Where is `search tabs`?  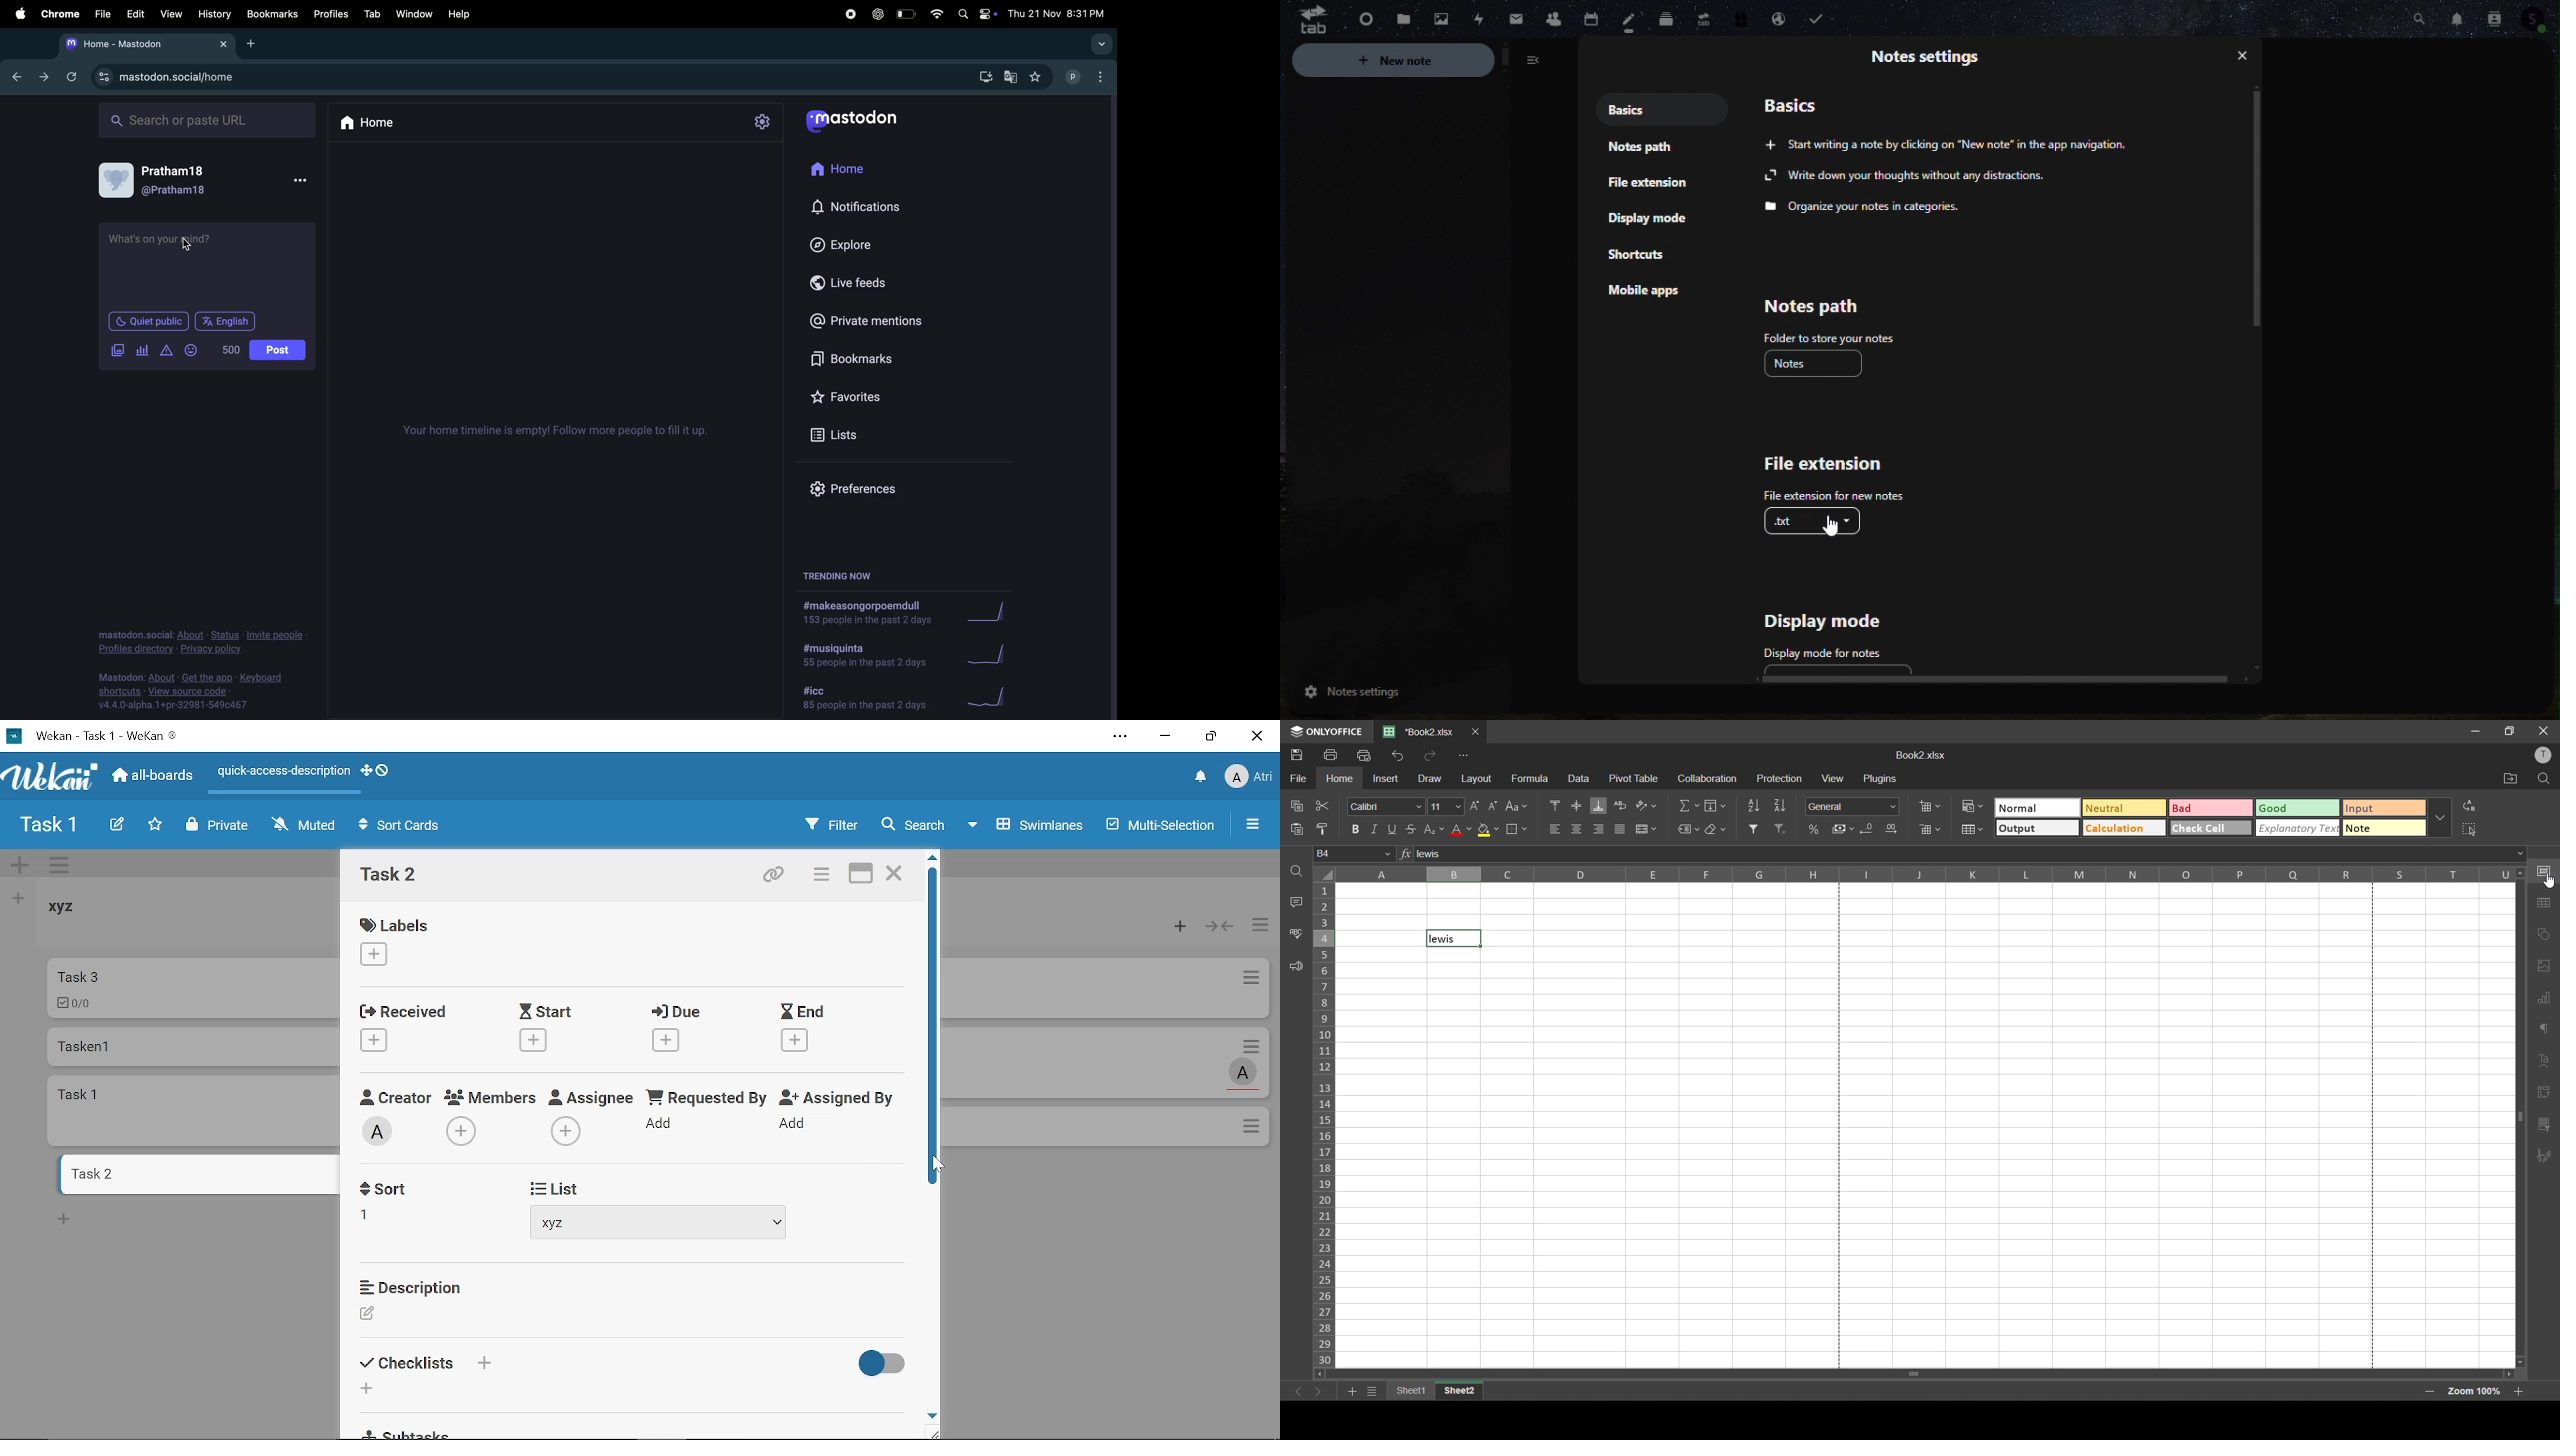 search tabs is located at coordinates (1101, 44).